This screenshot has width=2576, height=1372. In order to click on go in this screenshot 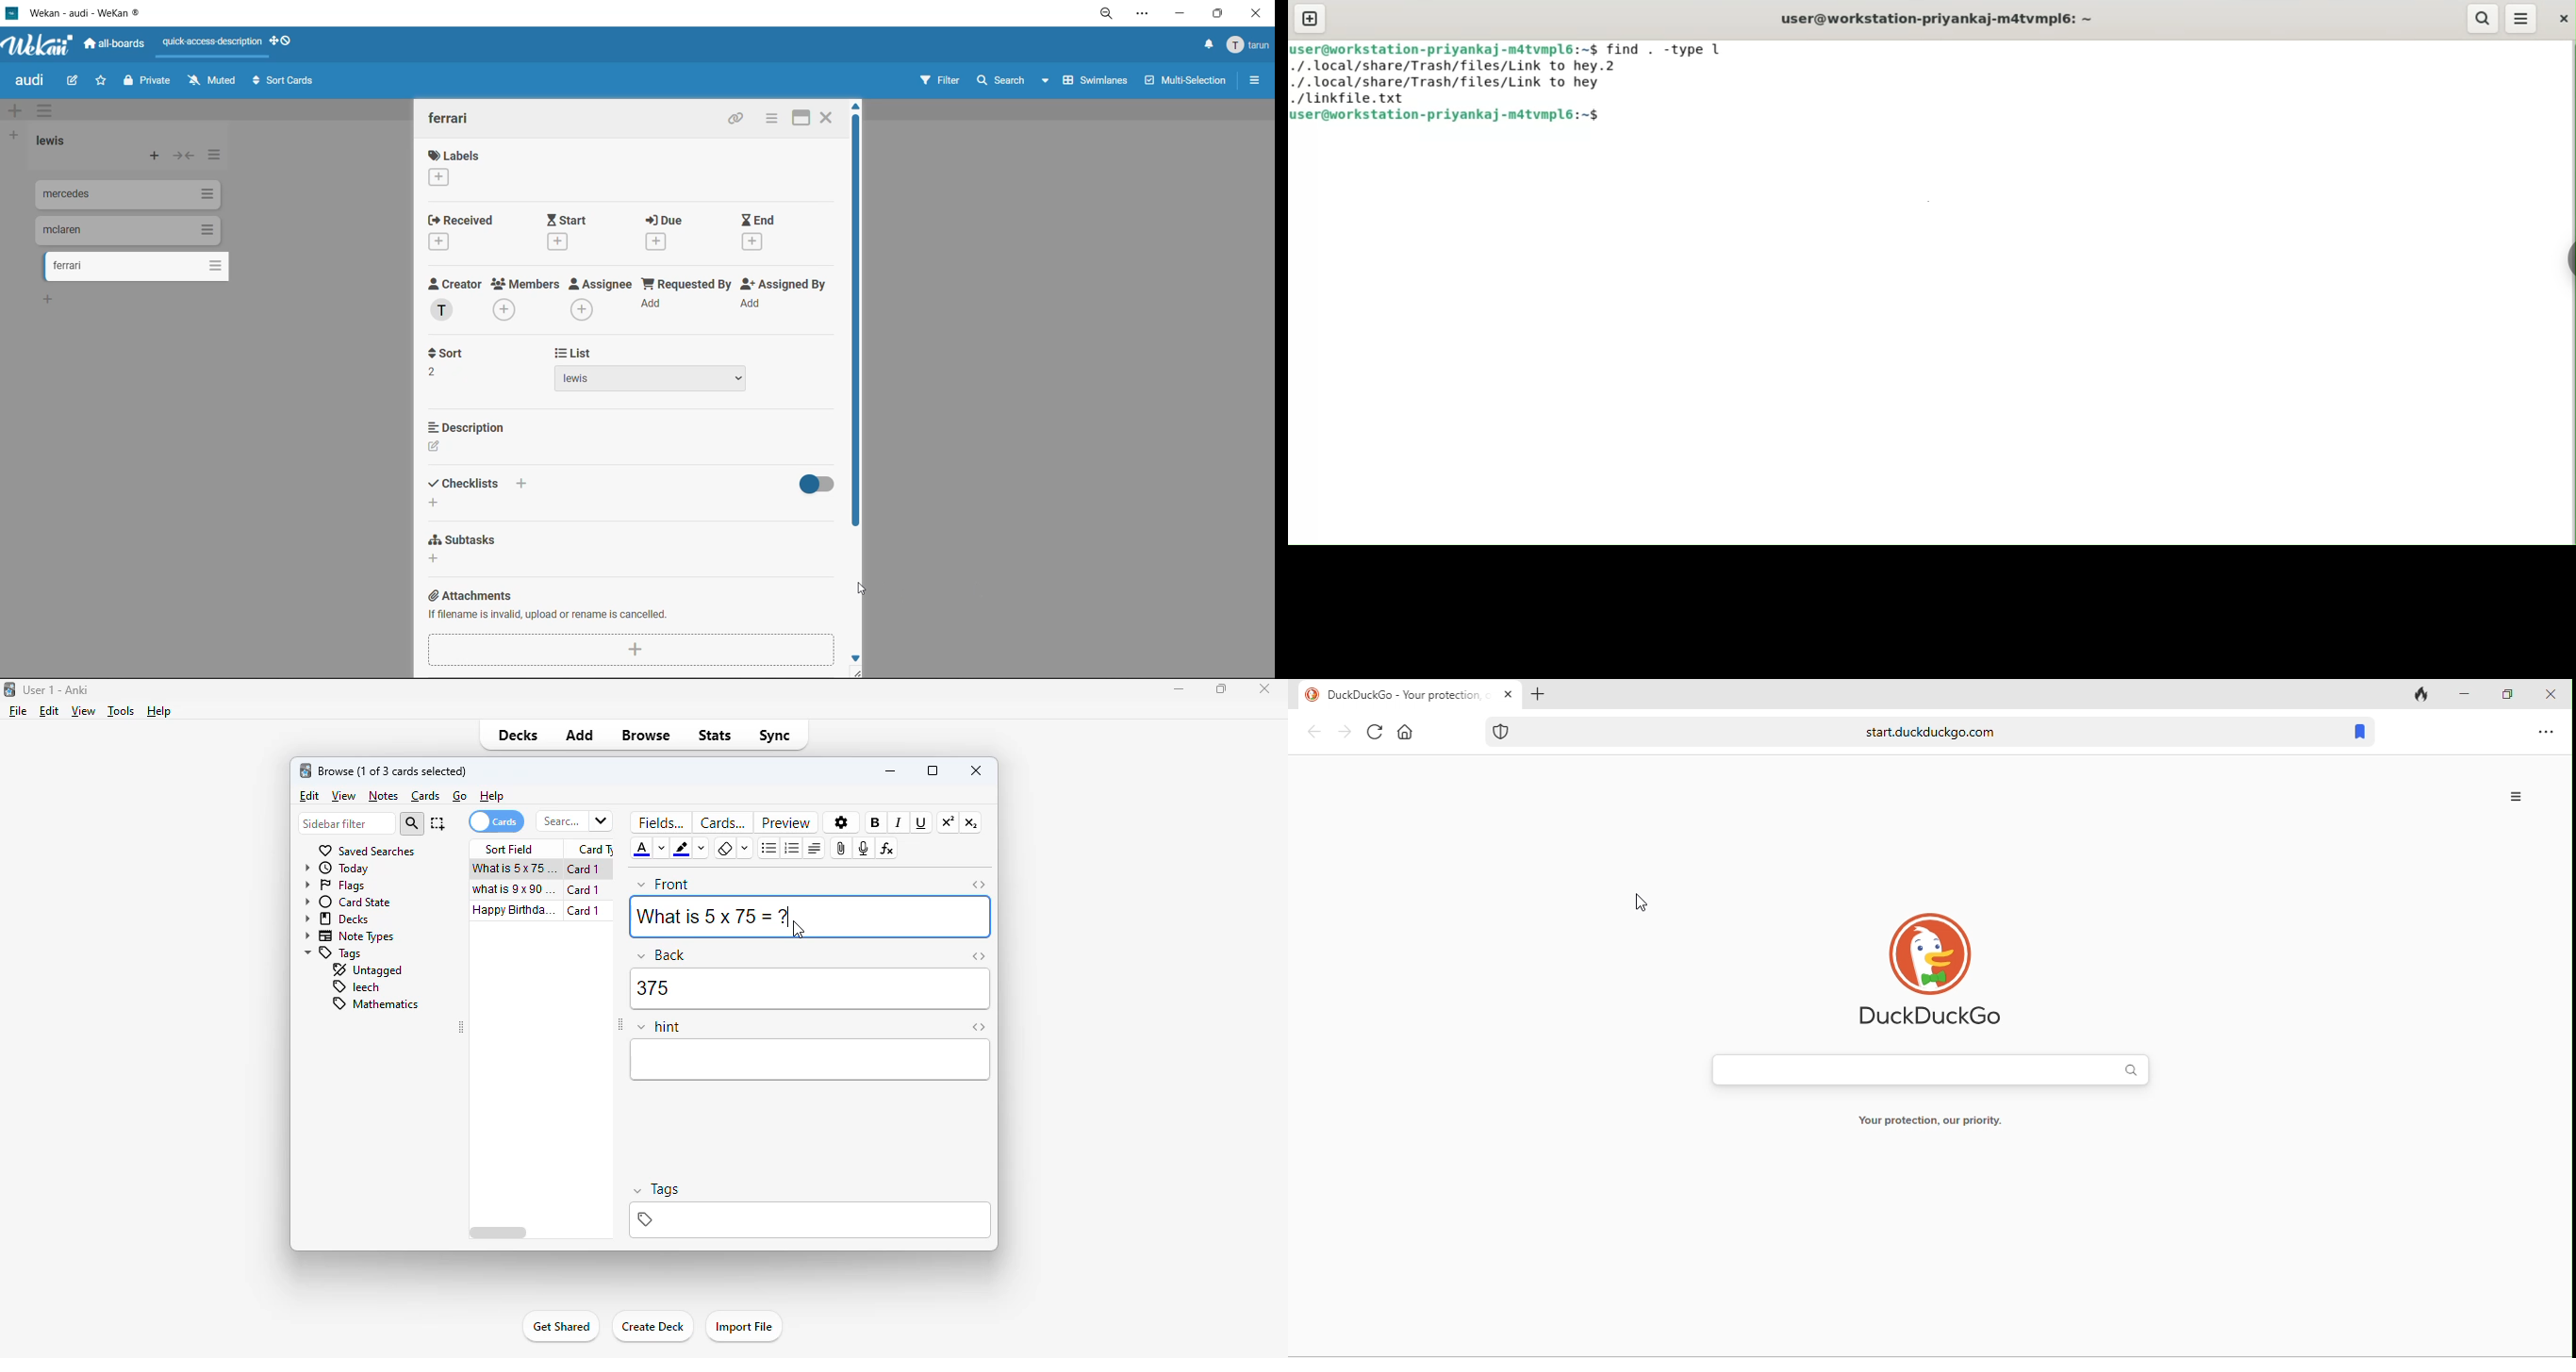, I will do `click(459, 796)`.